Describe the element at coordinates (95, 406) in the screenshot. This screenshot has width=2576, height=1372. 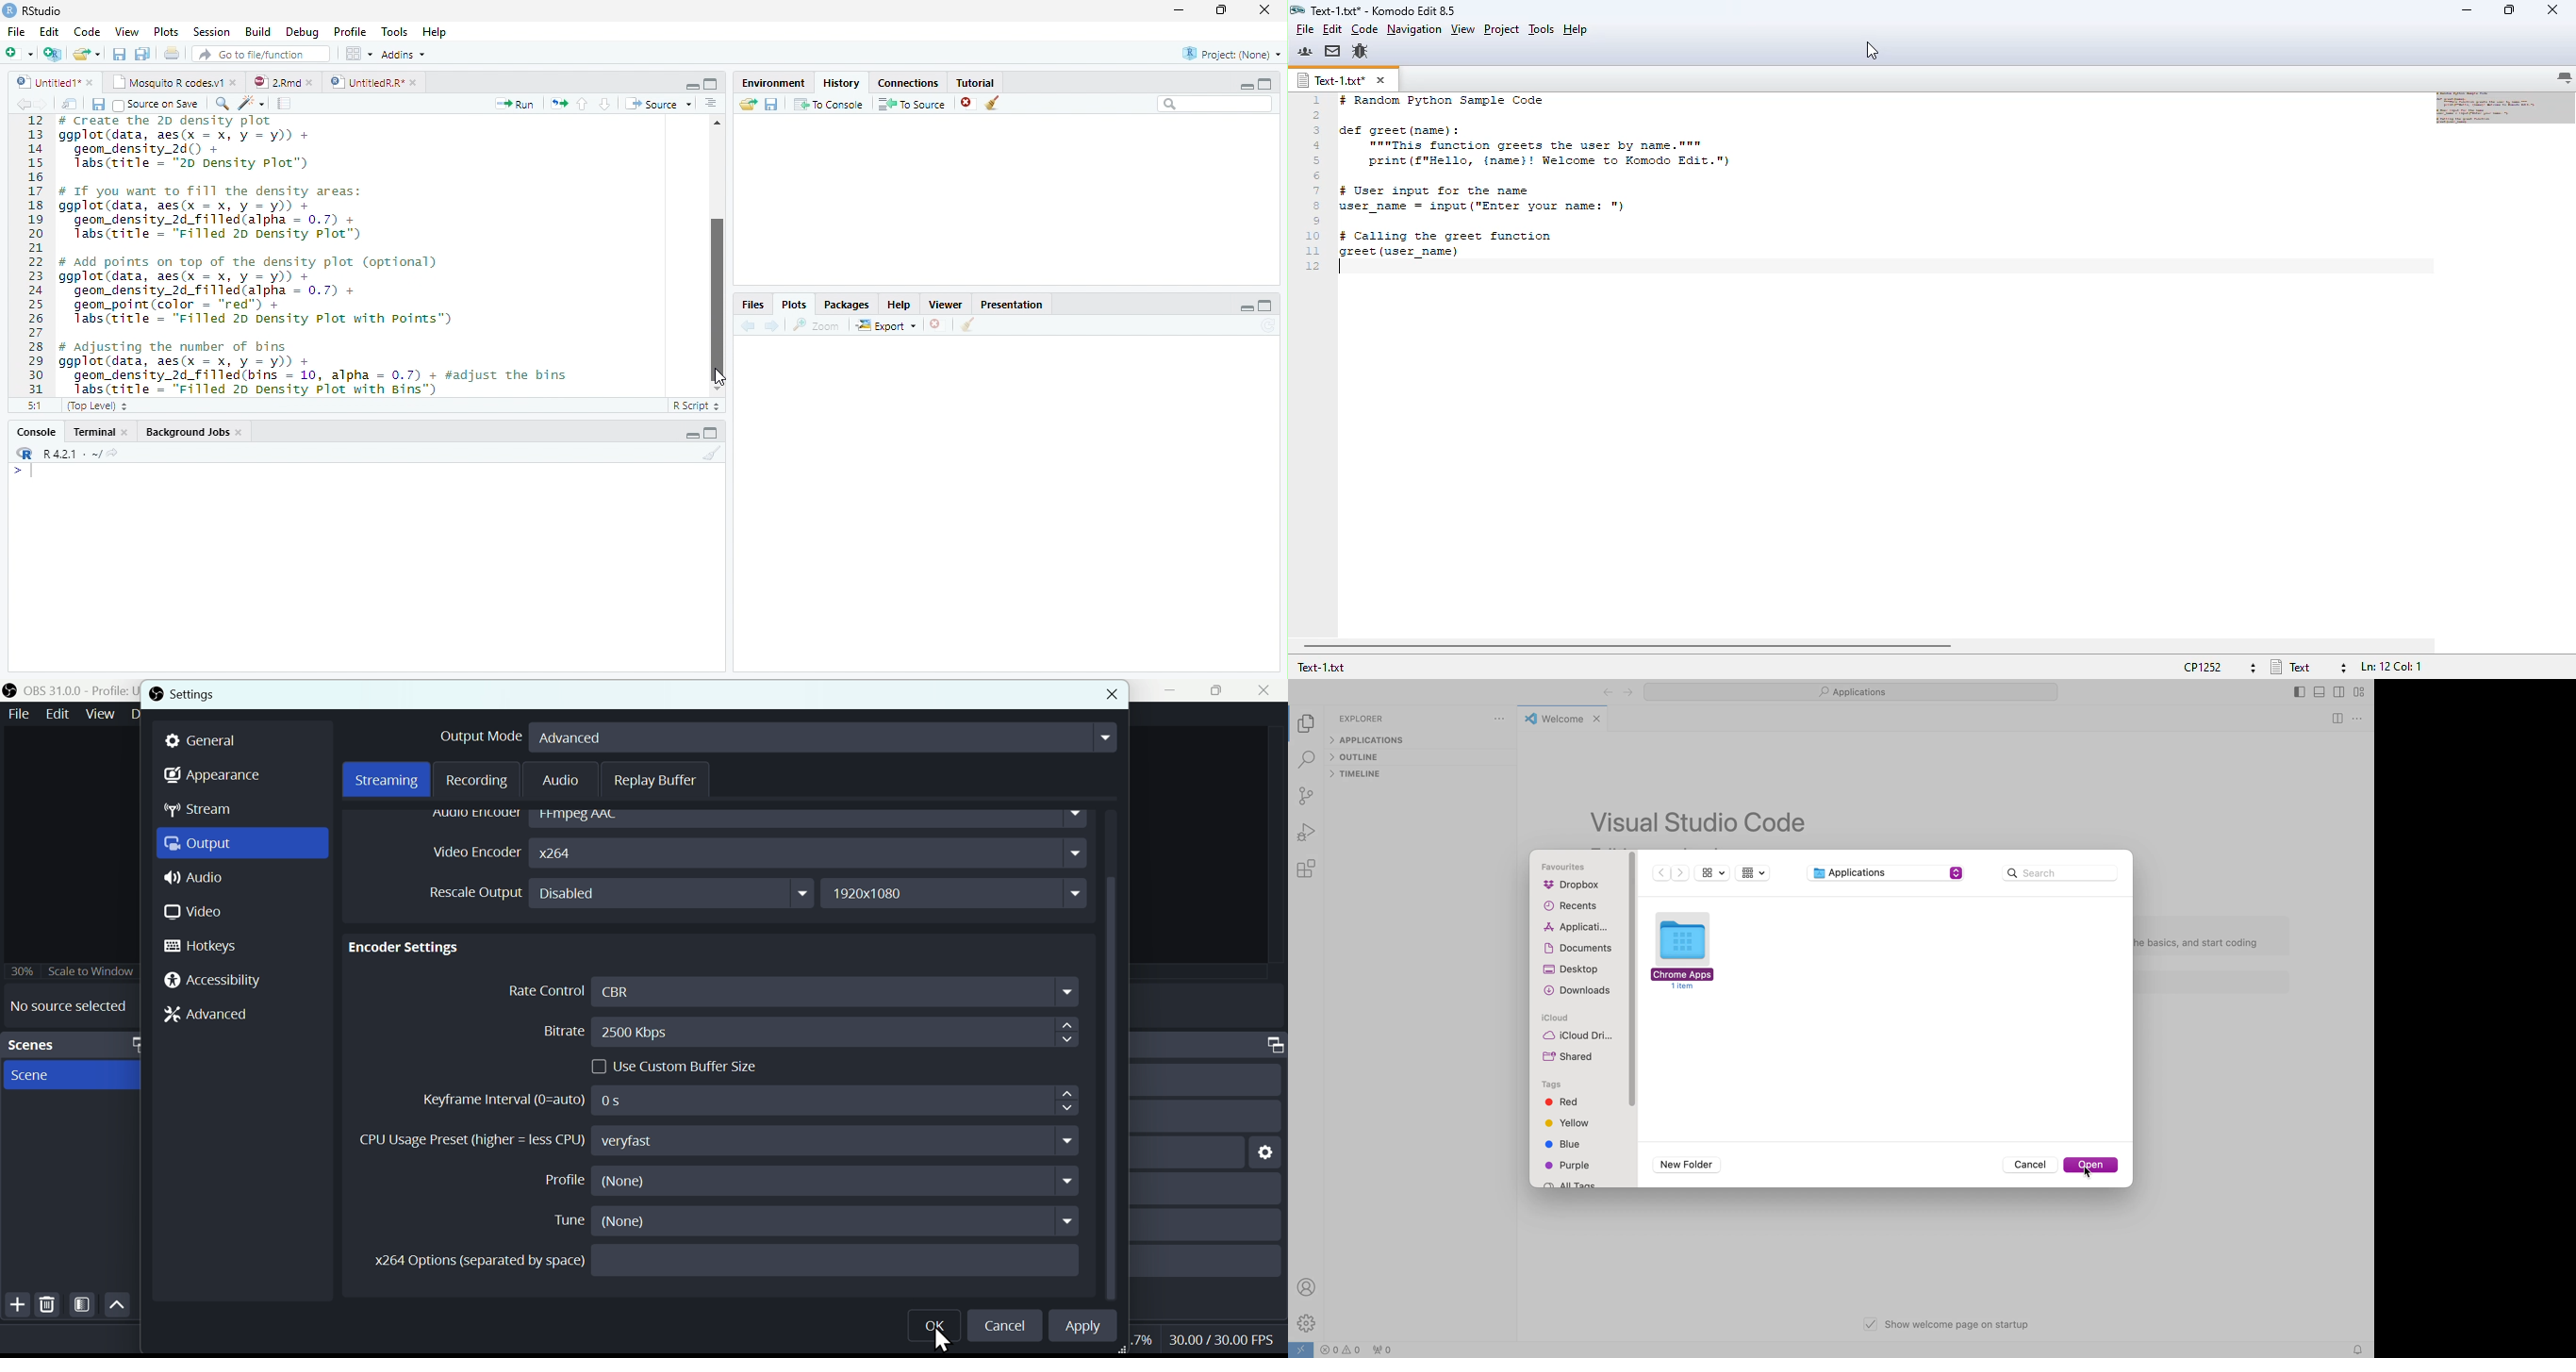
I see `(Top Level)` at that location.